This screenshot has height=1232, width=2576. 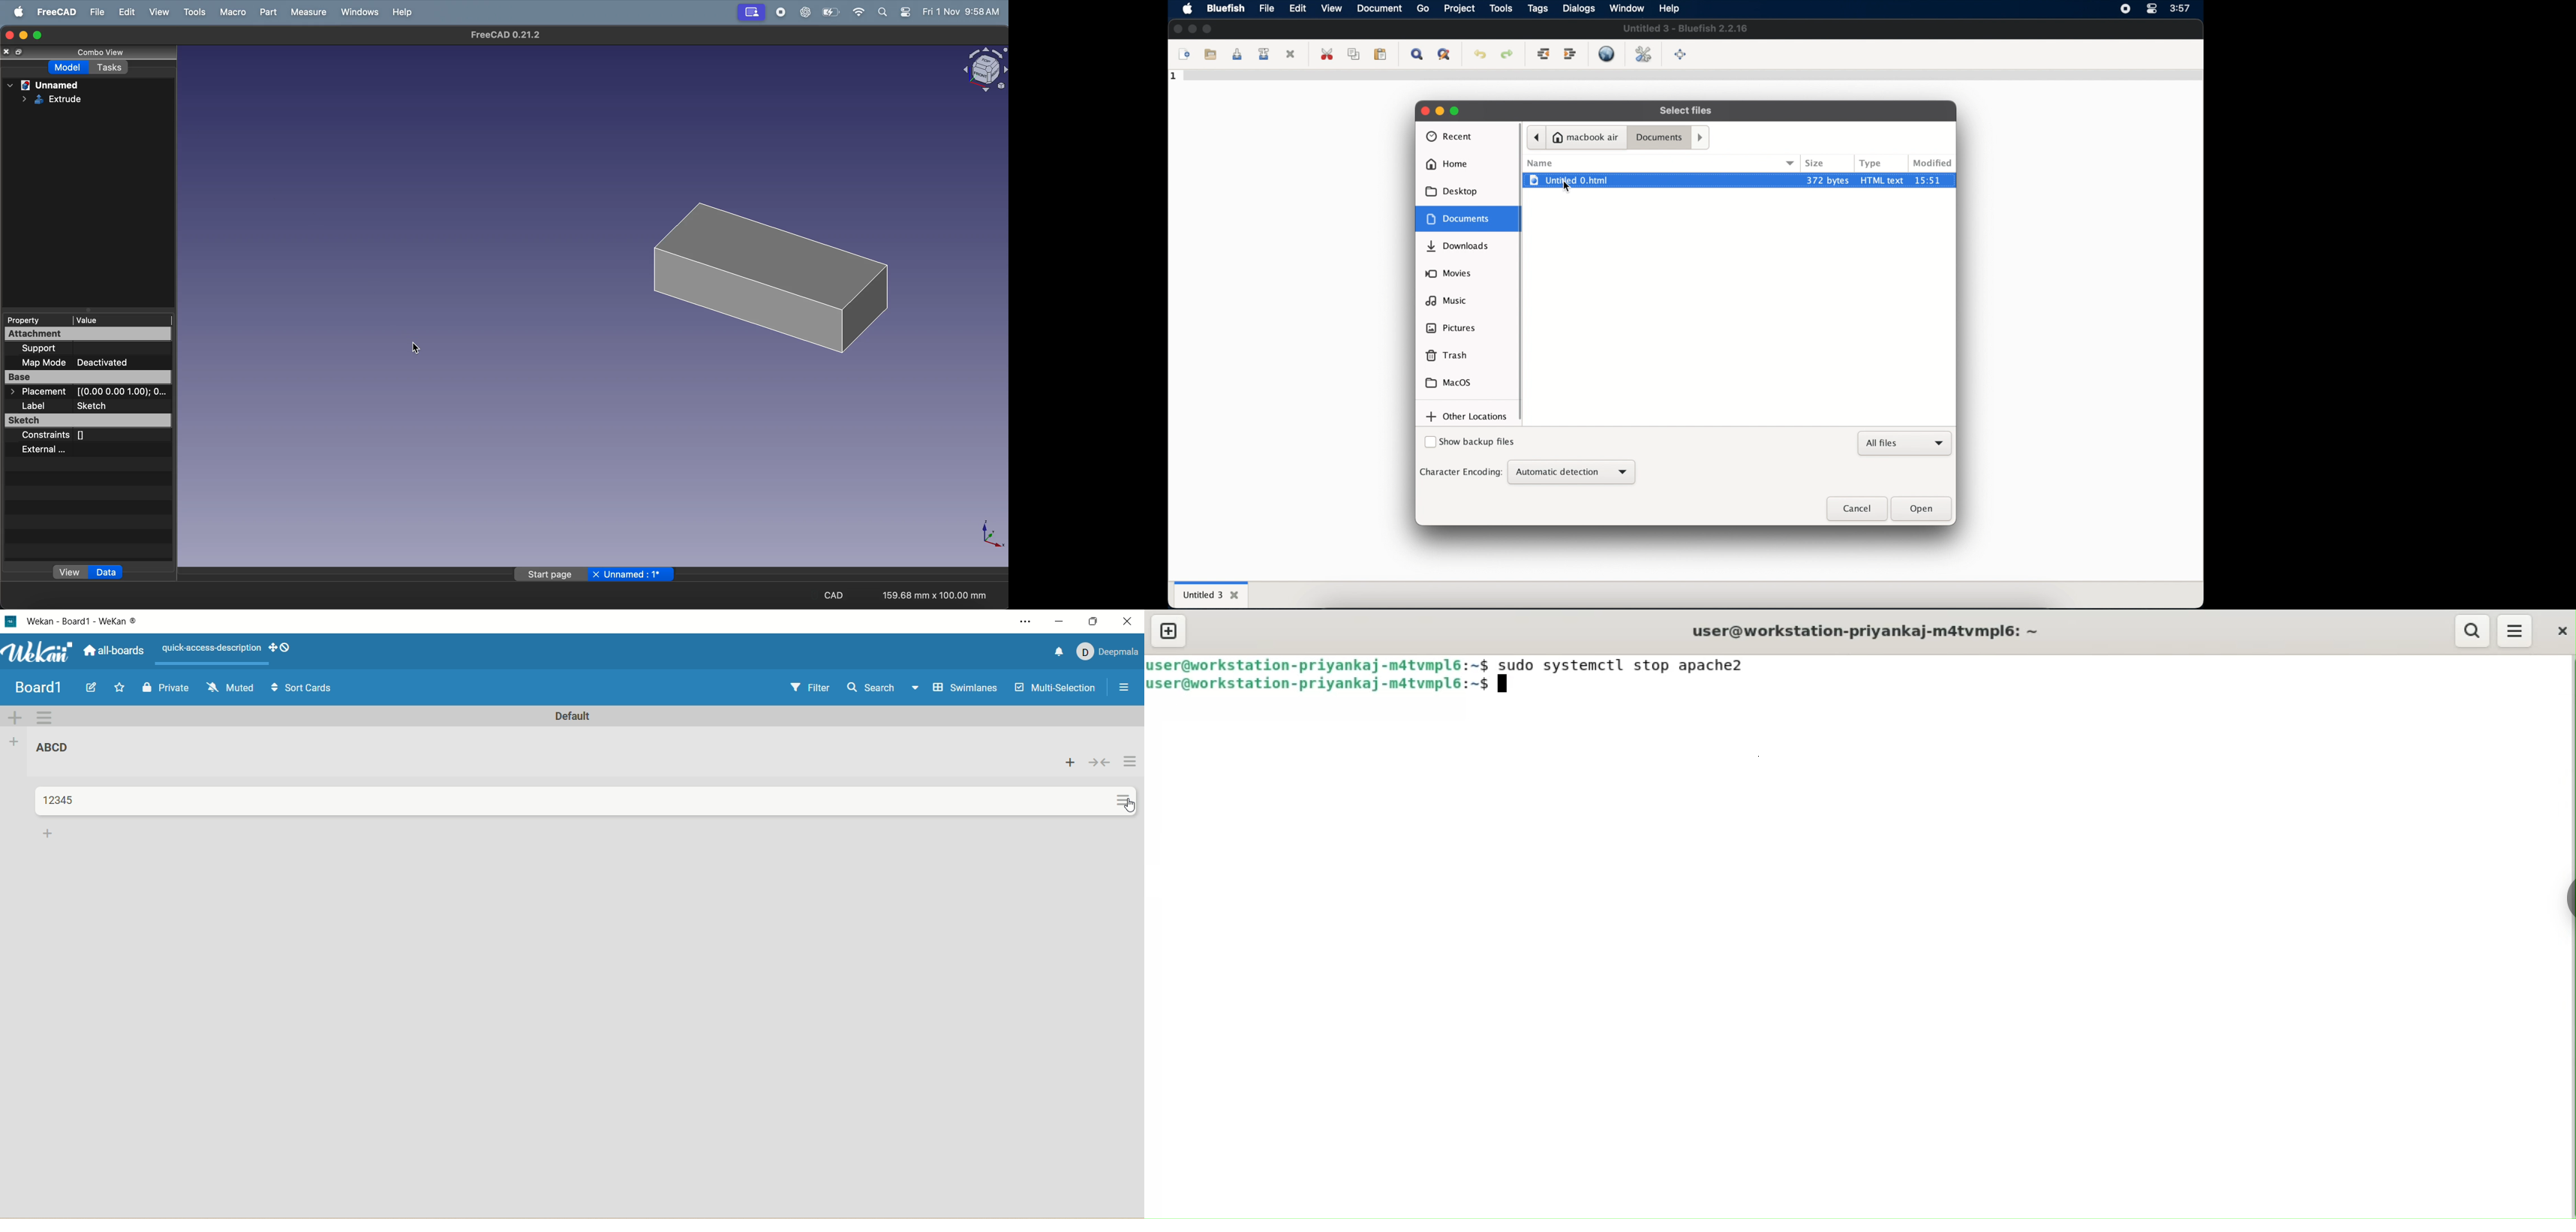 I want to click on unnamed, so click(x=46, y=85).